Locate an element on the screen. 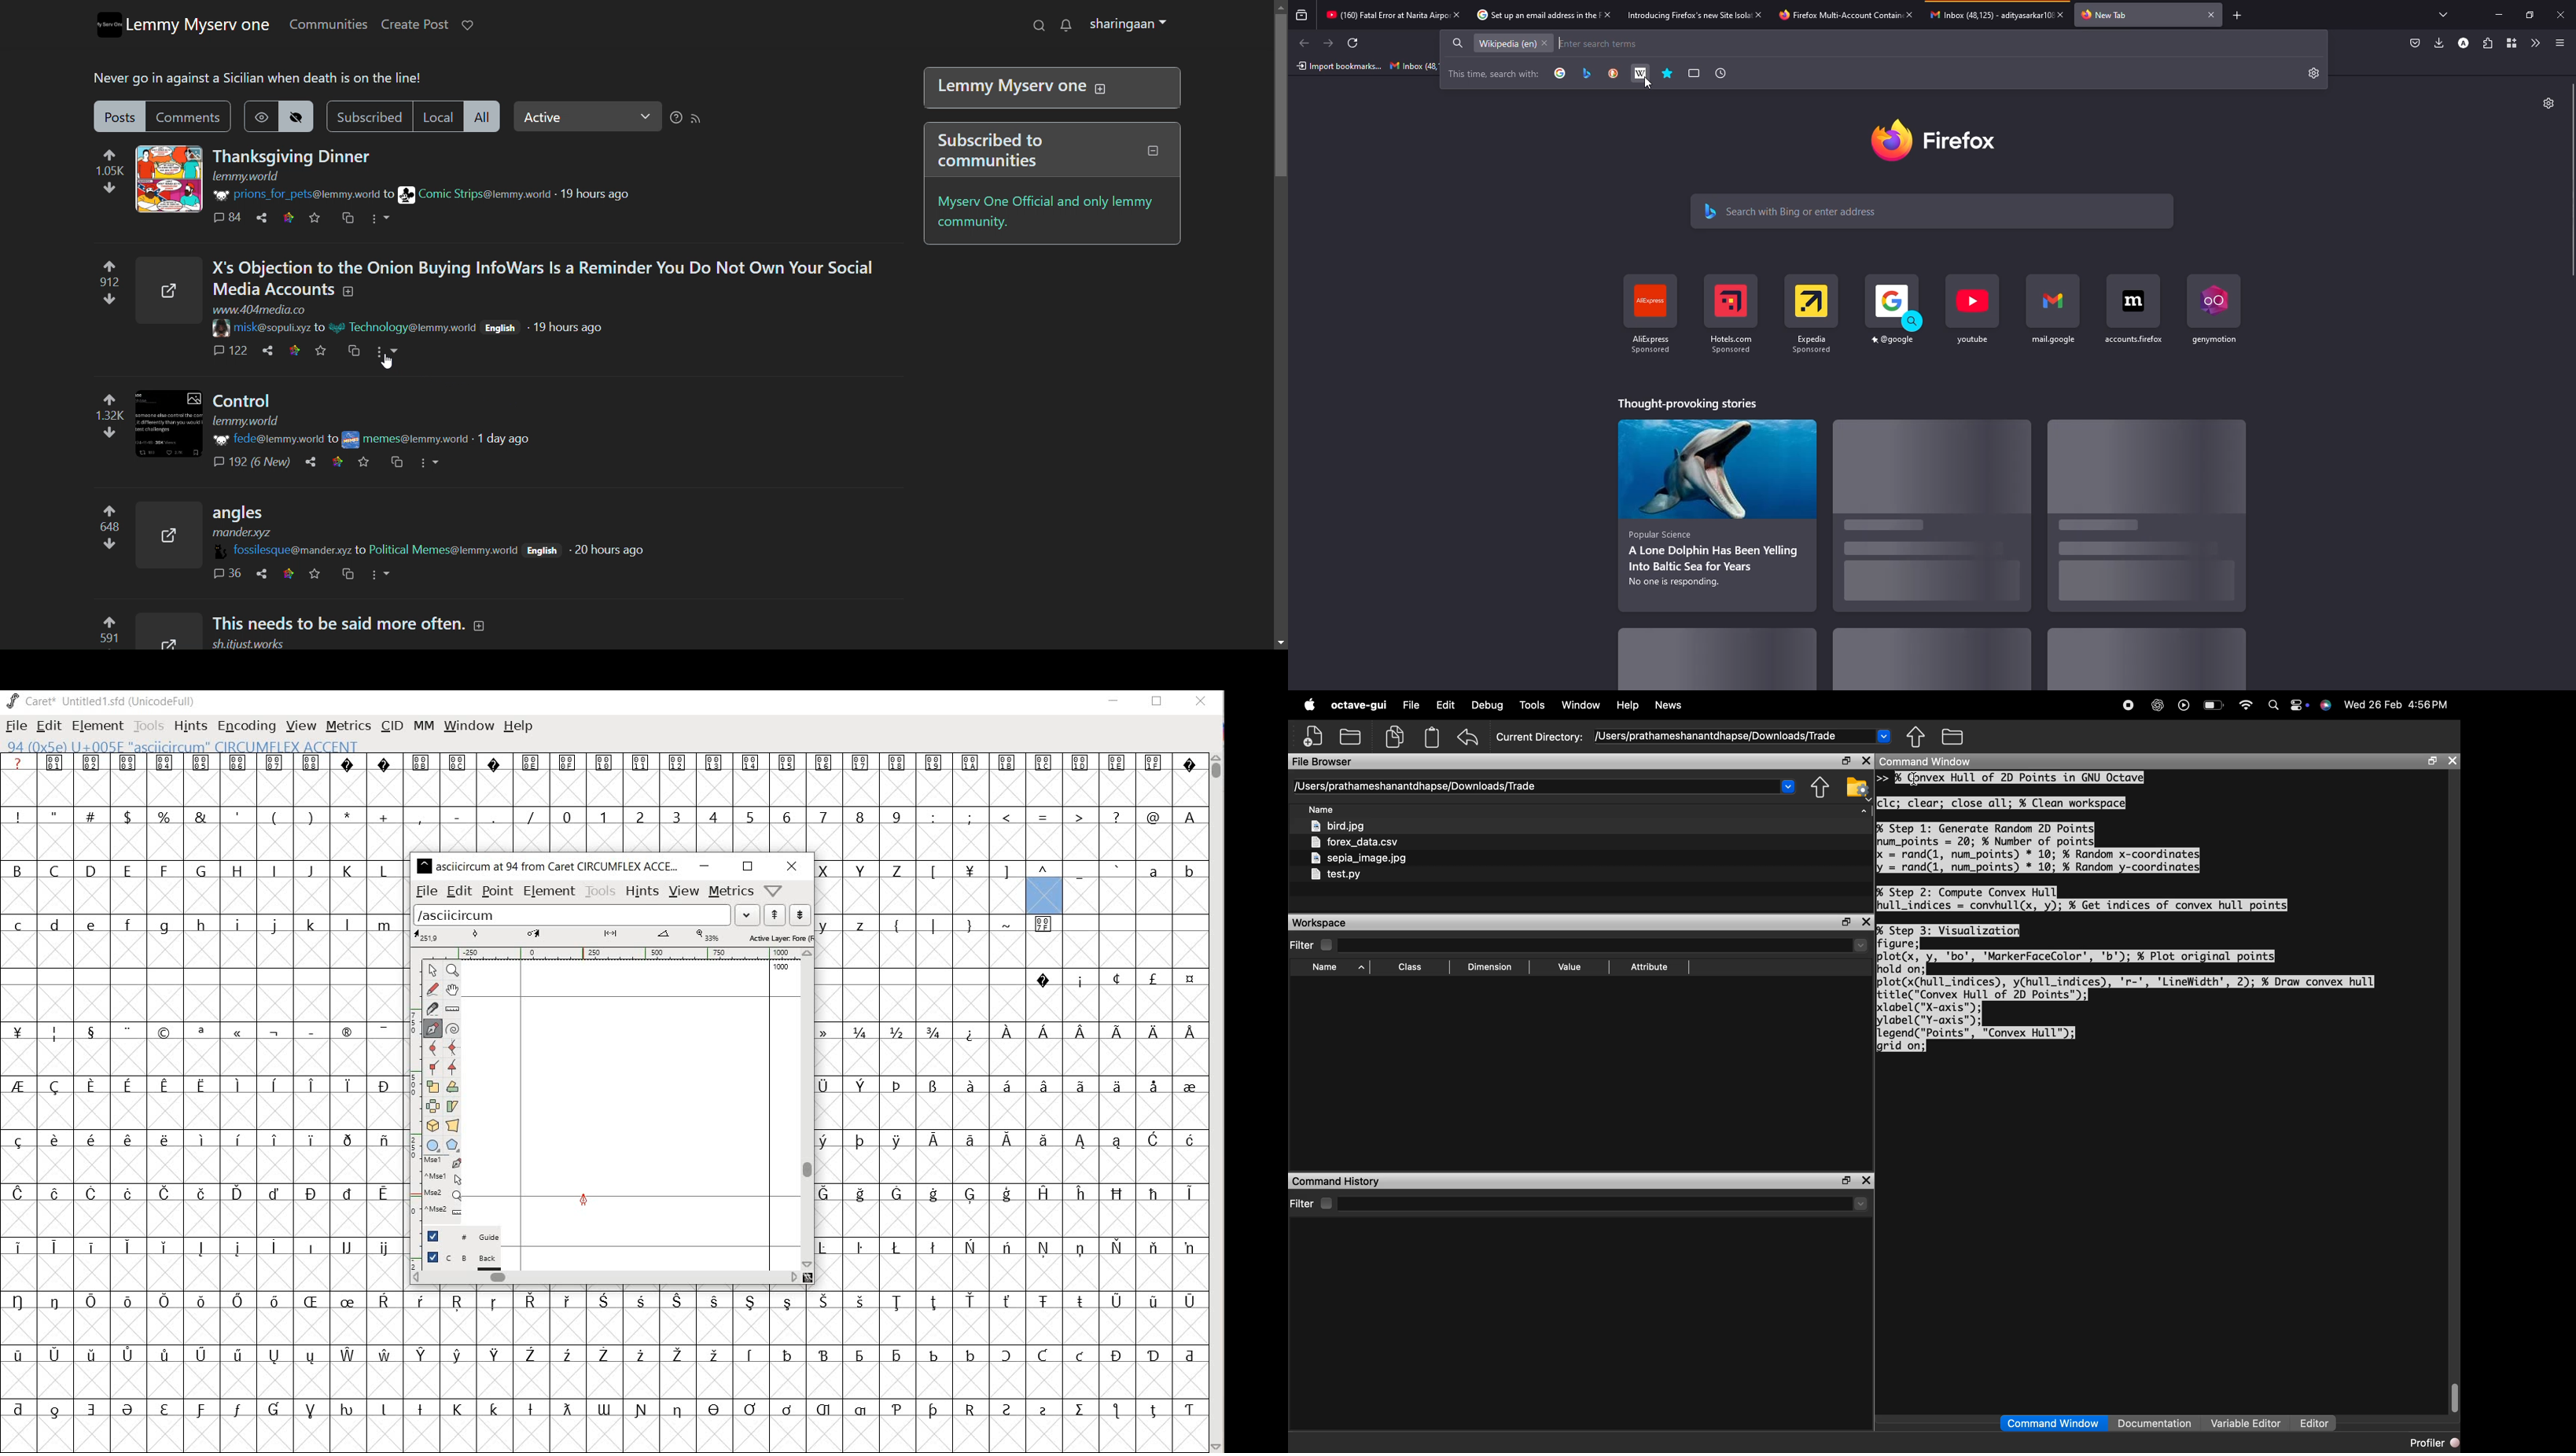 The image size is (2576, 1456). Active Layer is located at coordinates (612, 936).